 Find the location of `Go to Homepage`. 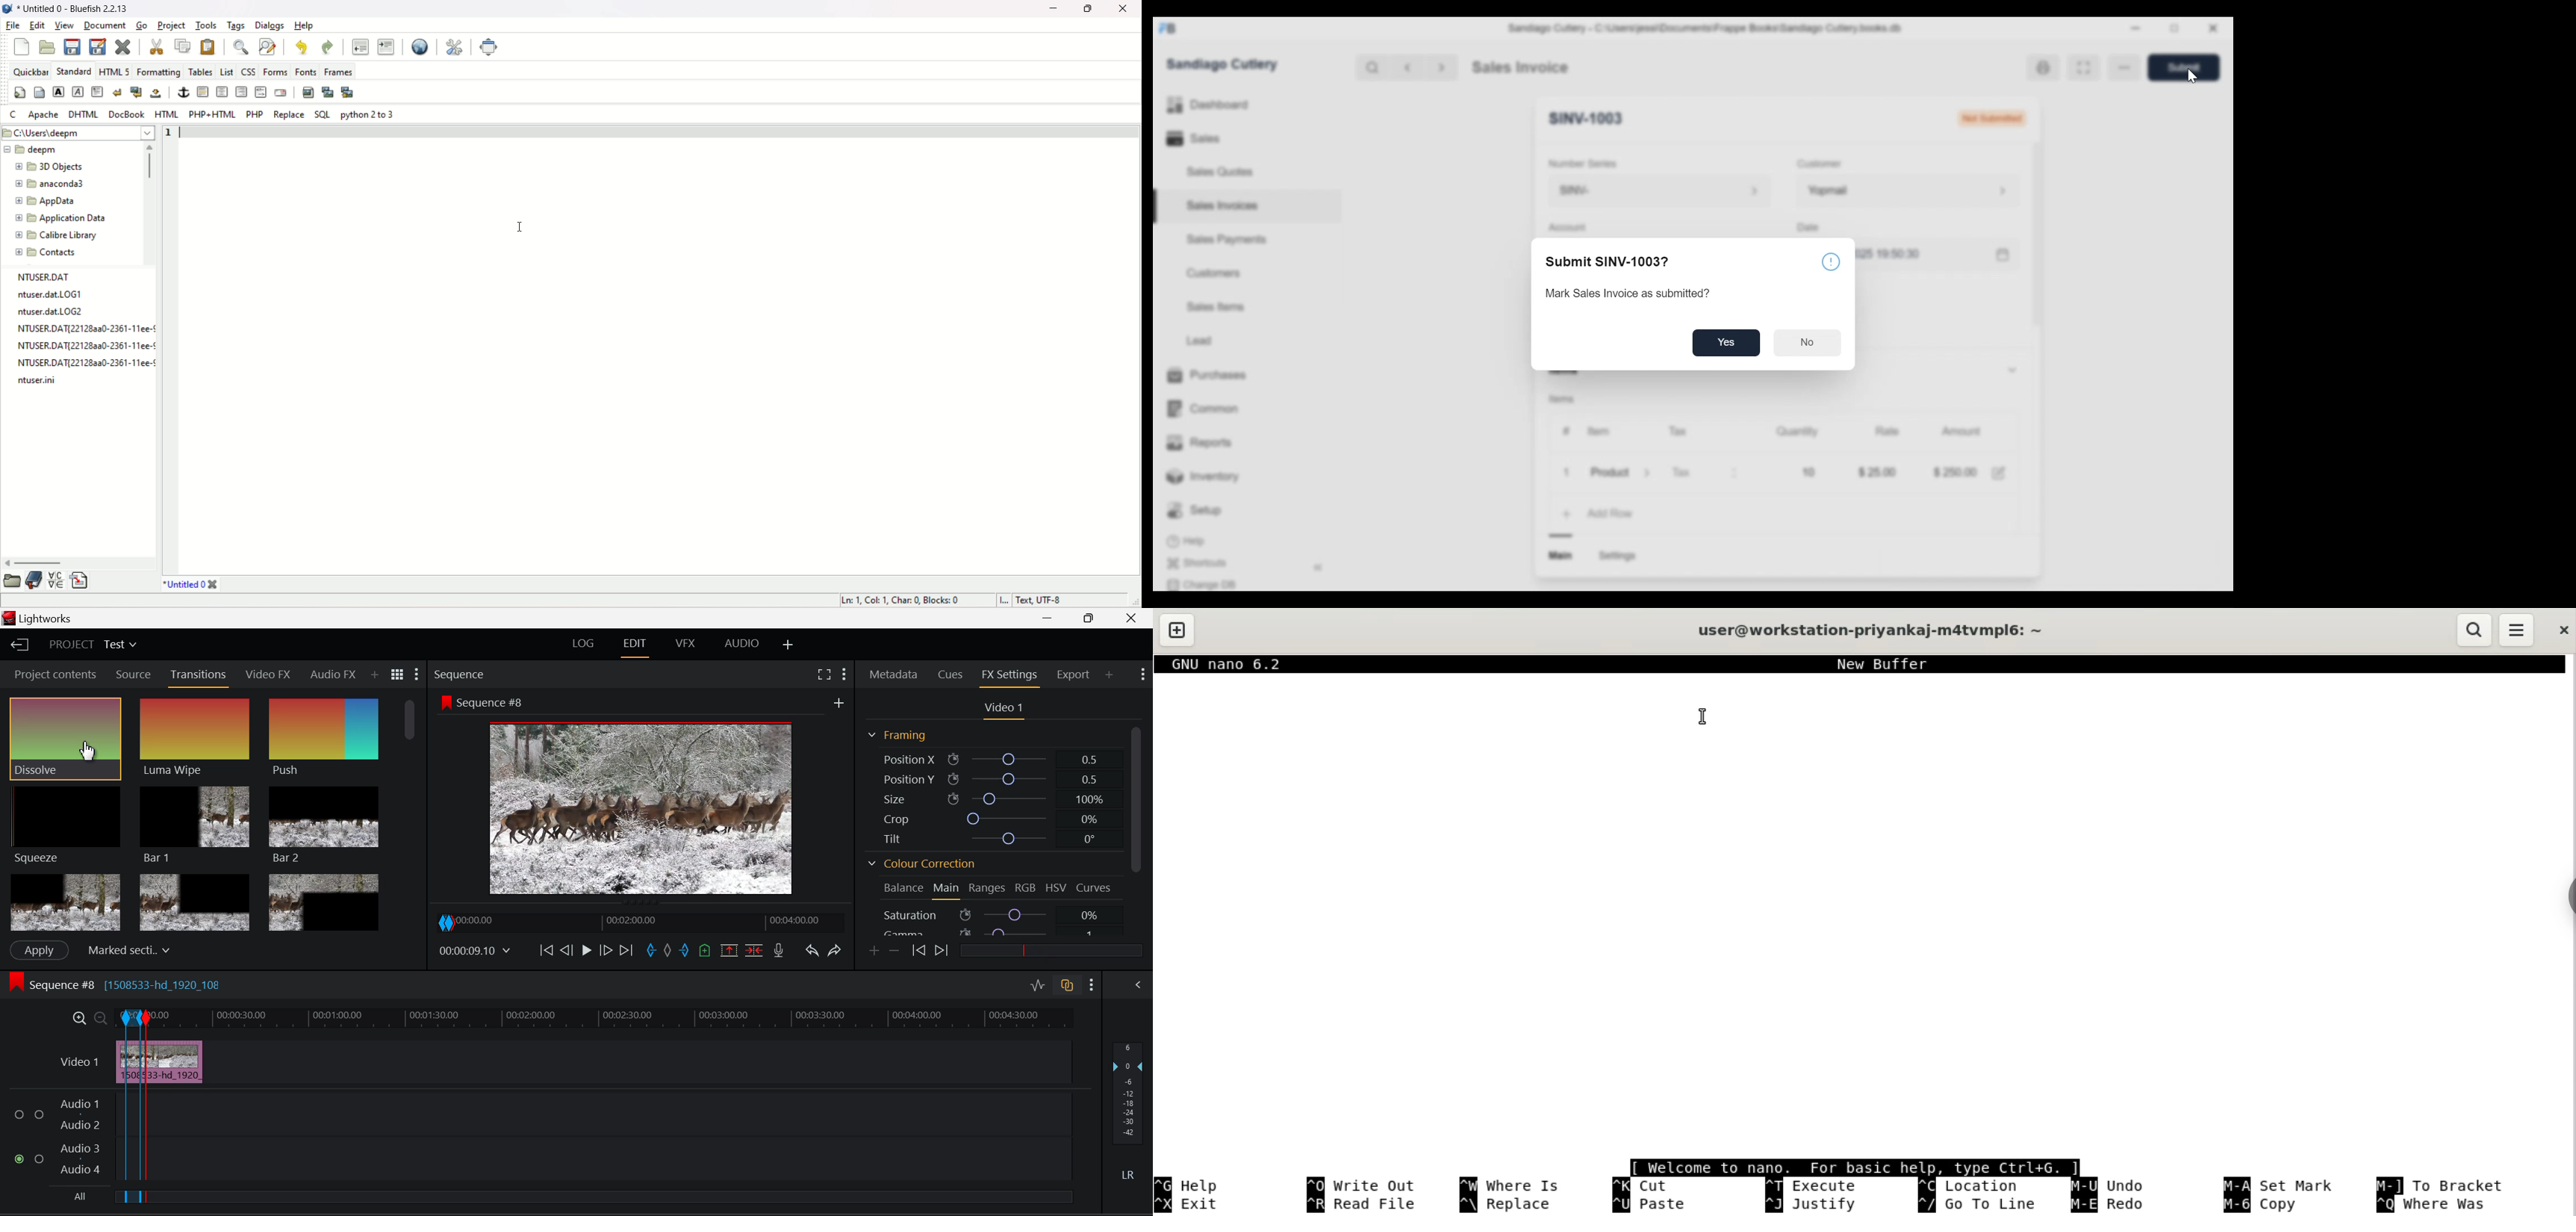

Go to Homepage is located at coordinates (20, 646).